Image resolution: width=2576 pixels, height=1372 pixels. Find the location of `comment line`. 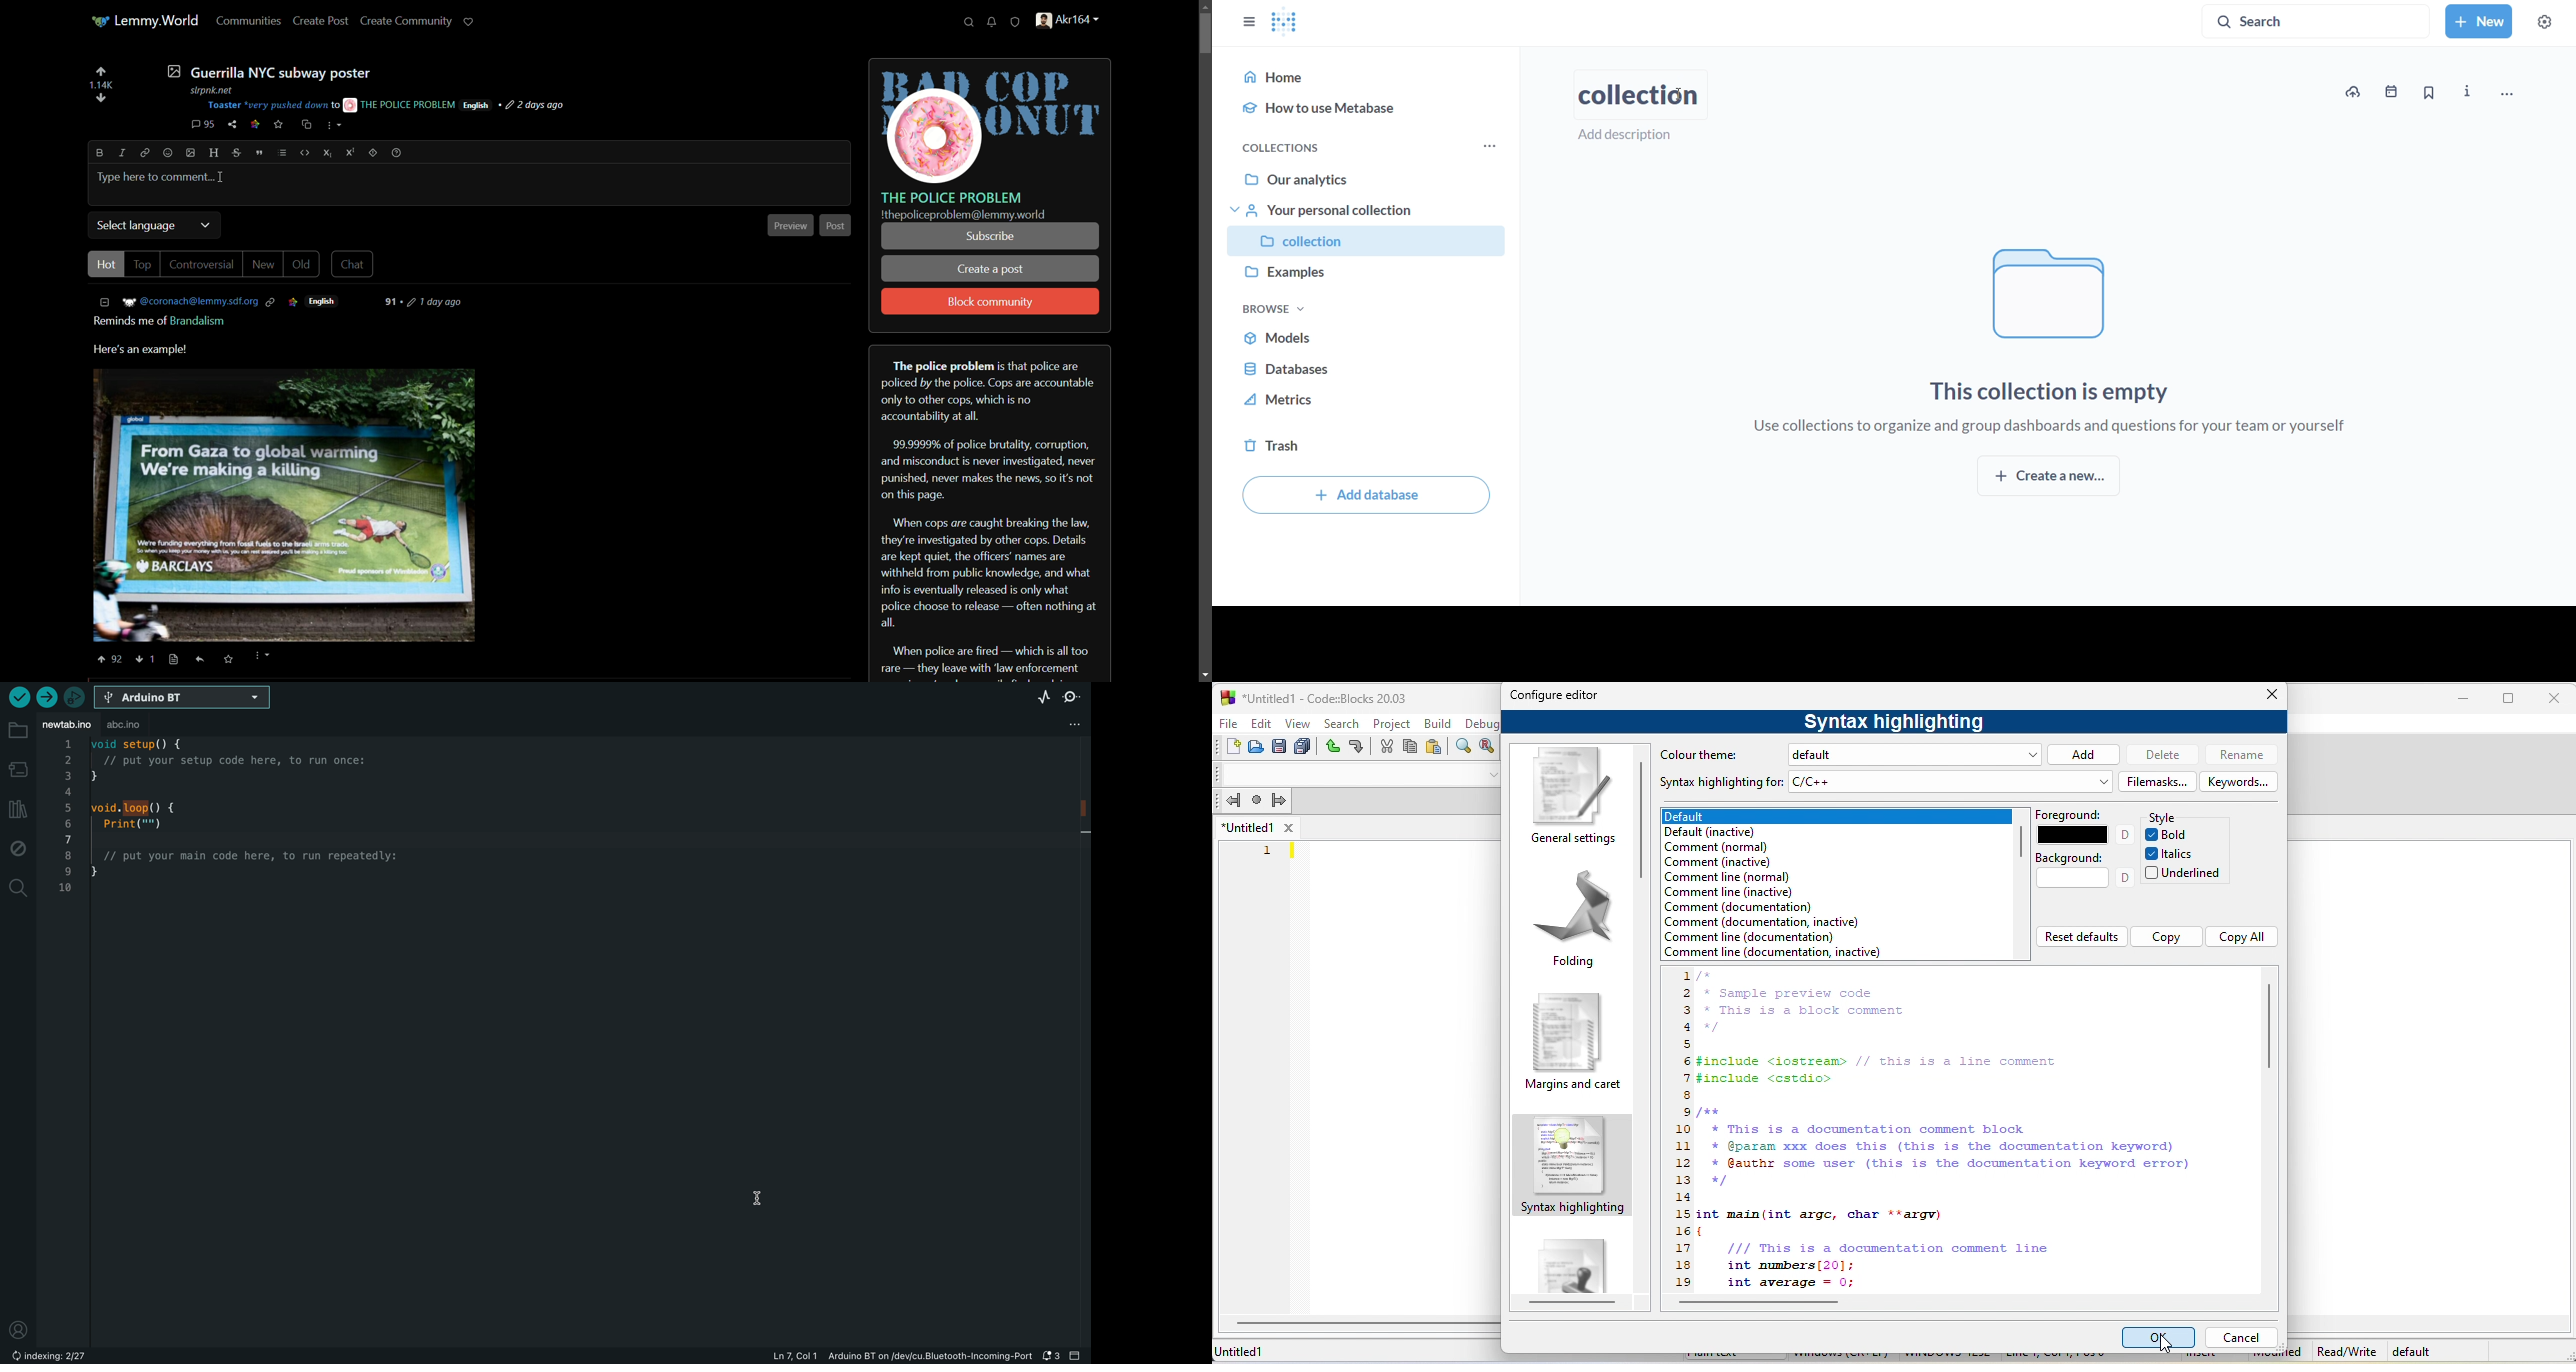

comment line is located at coordinates (1773, 953).